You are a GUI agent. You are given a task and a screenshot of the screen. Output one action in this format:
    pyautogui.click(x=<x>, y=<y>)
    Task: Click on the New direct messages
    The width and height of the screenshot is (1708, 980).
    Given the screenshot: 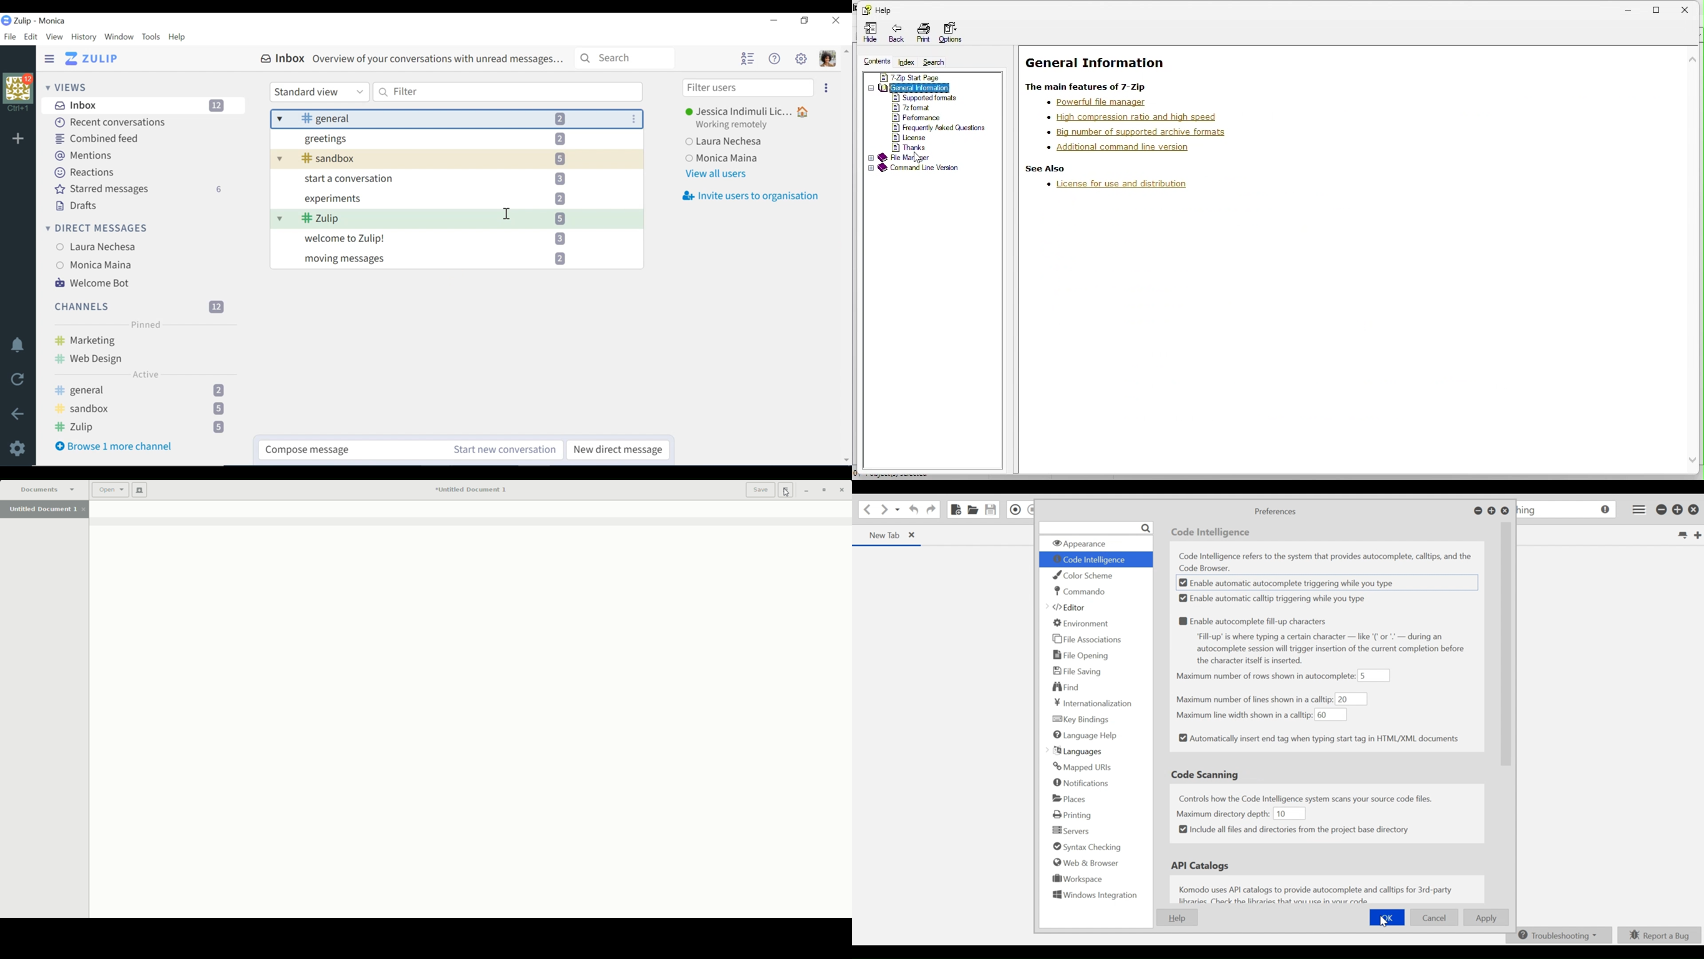 What is the action you would take?
    pyautogui.click(x=617, y=449)
    